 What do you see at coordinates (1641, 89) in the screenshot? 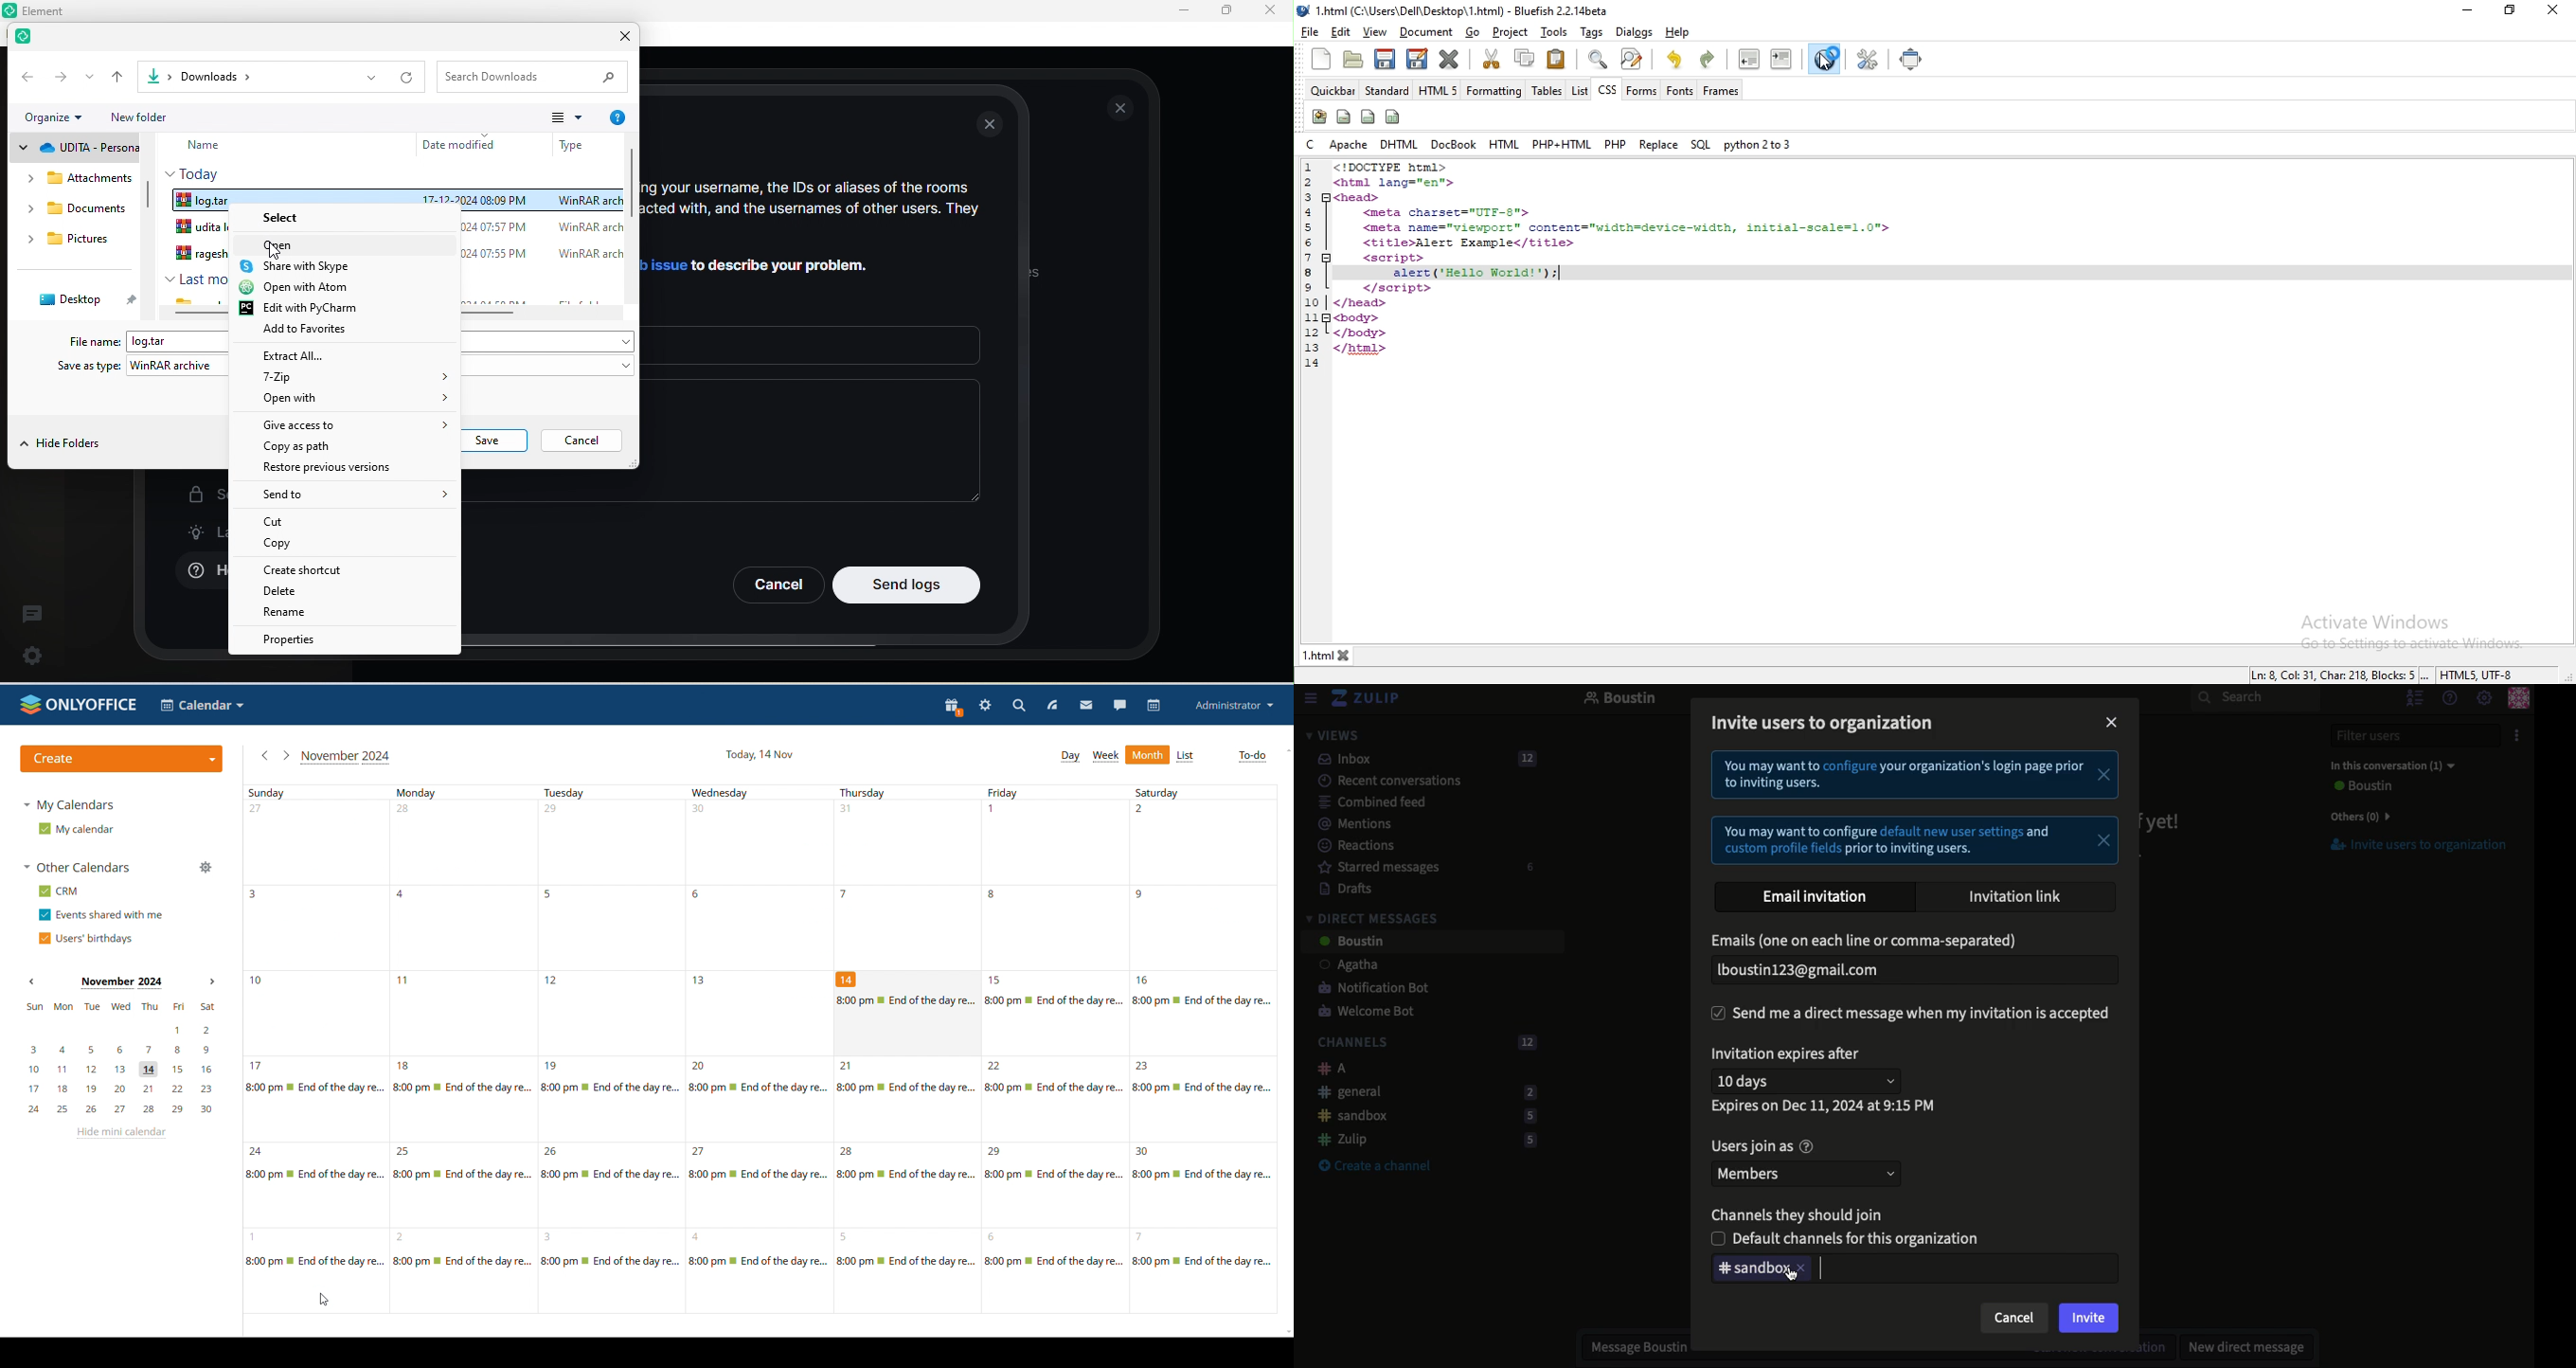
I see `forms` at bounding box center [1641, 89].